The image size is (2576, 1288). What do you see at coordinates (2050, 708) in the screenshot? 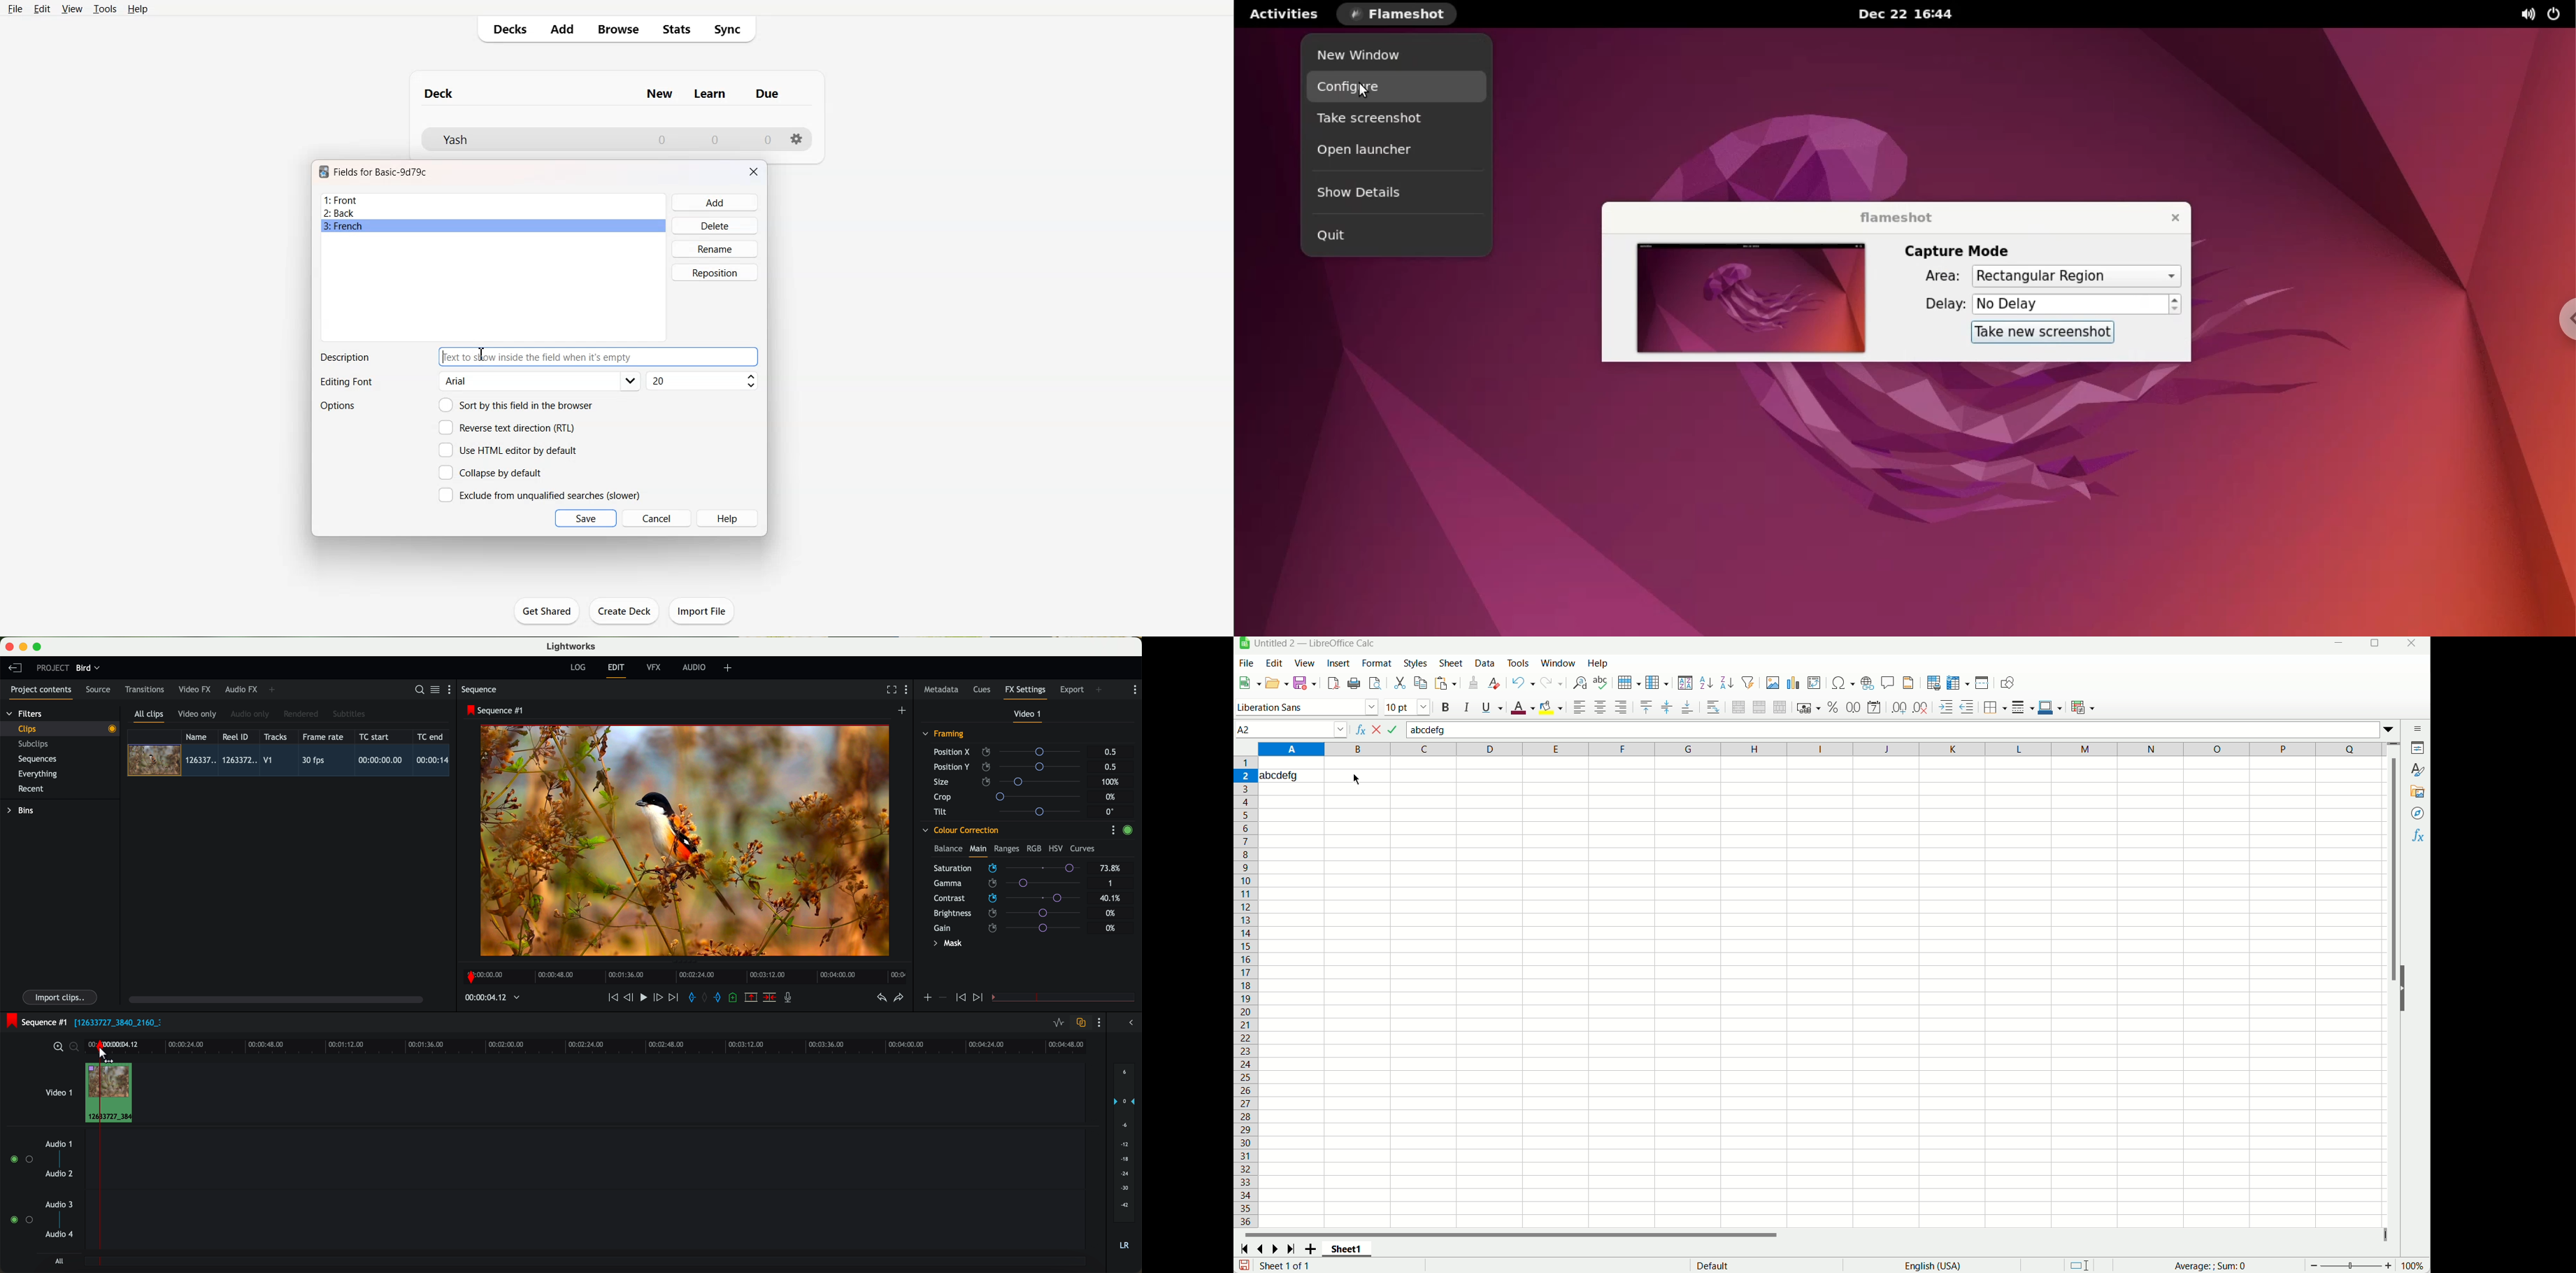
I see `border color` at bounding box center [2050, 708].